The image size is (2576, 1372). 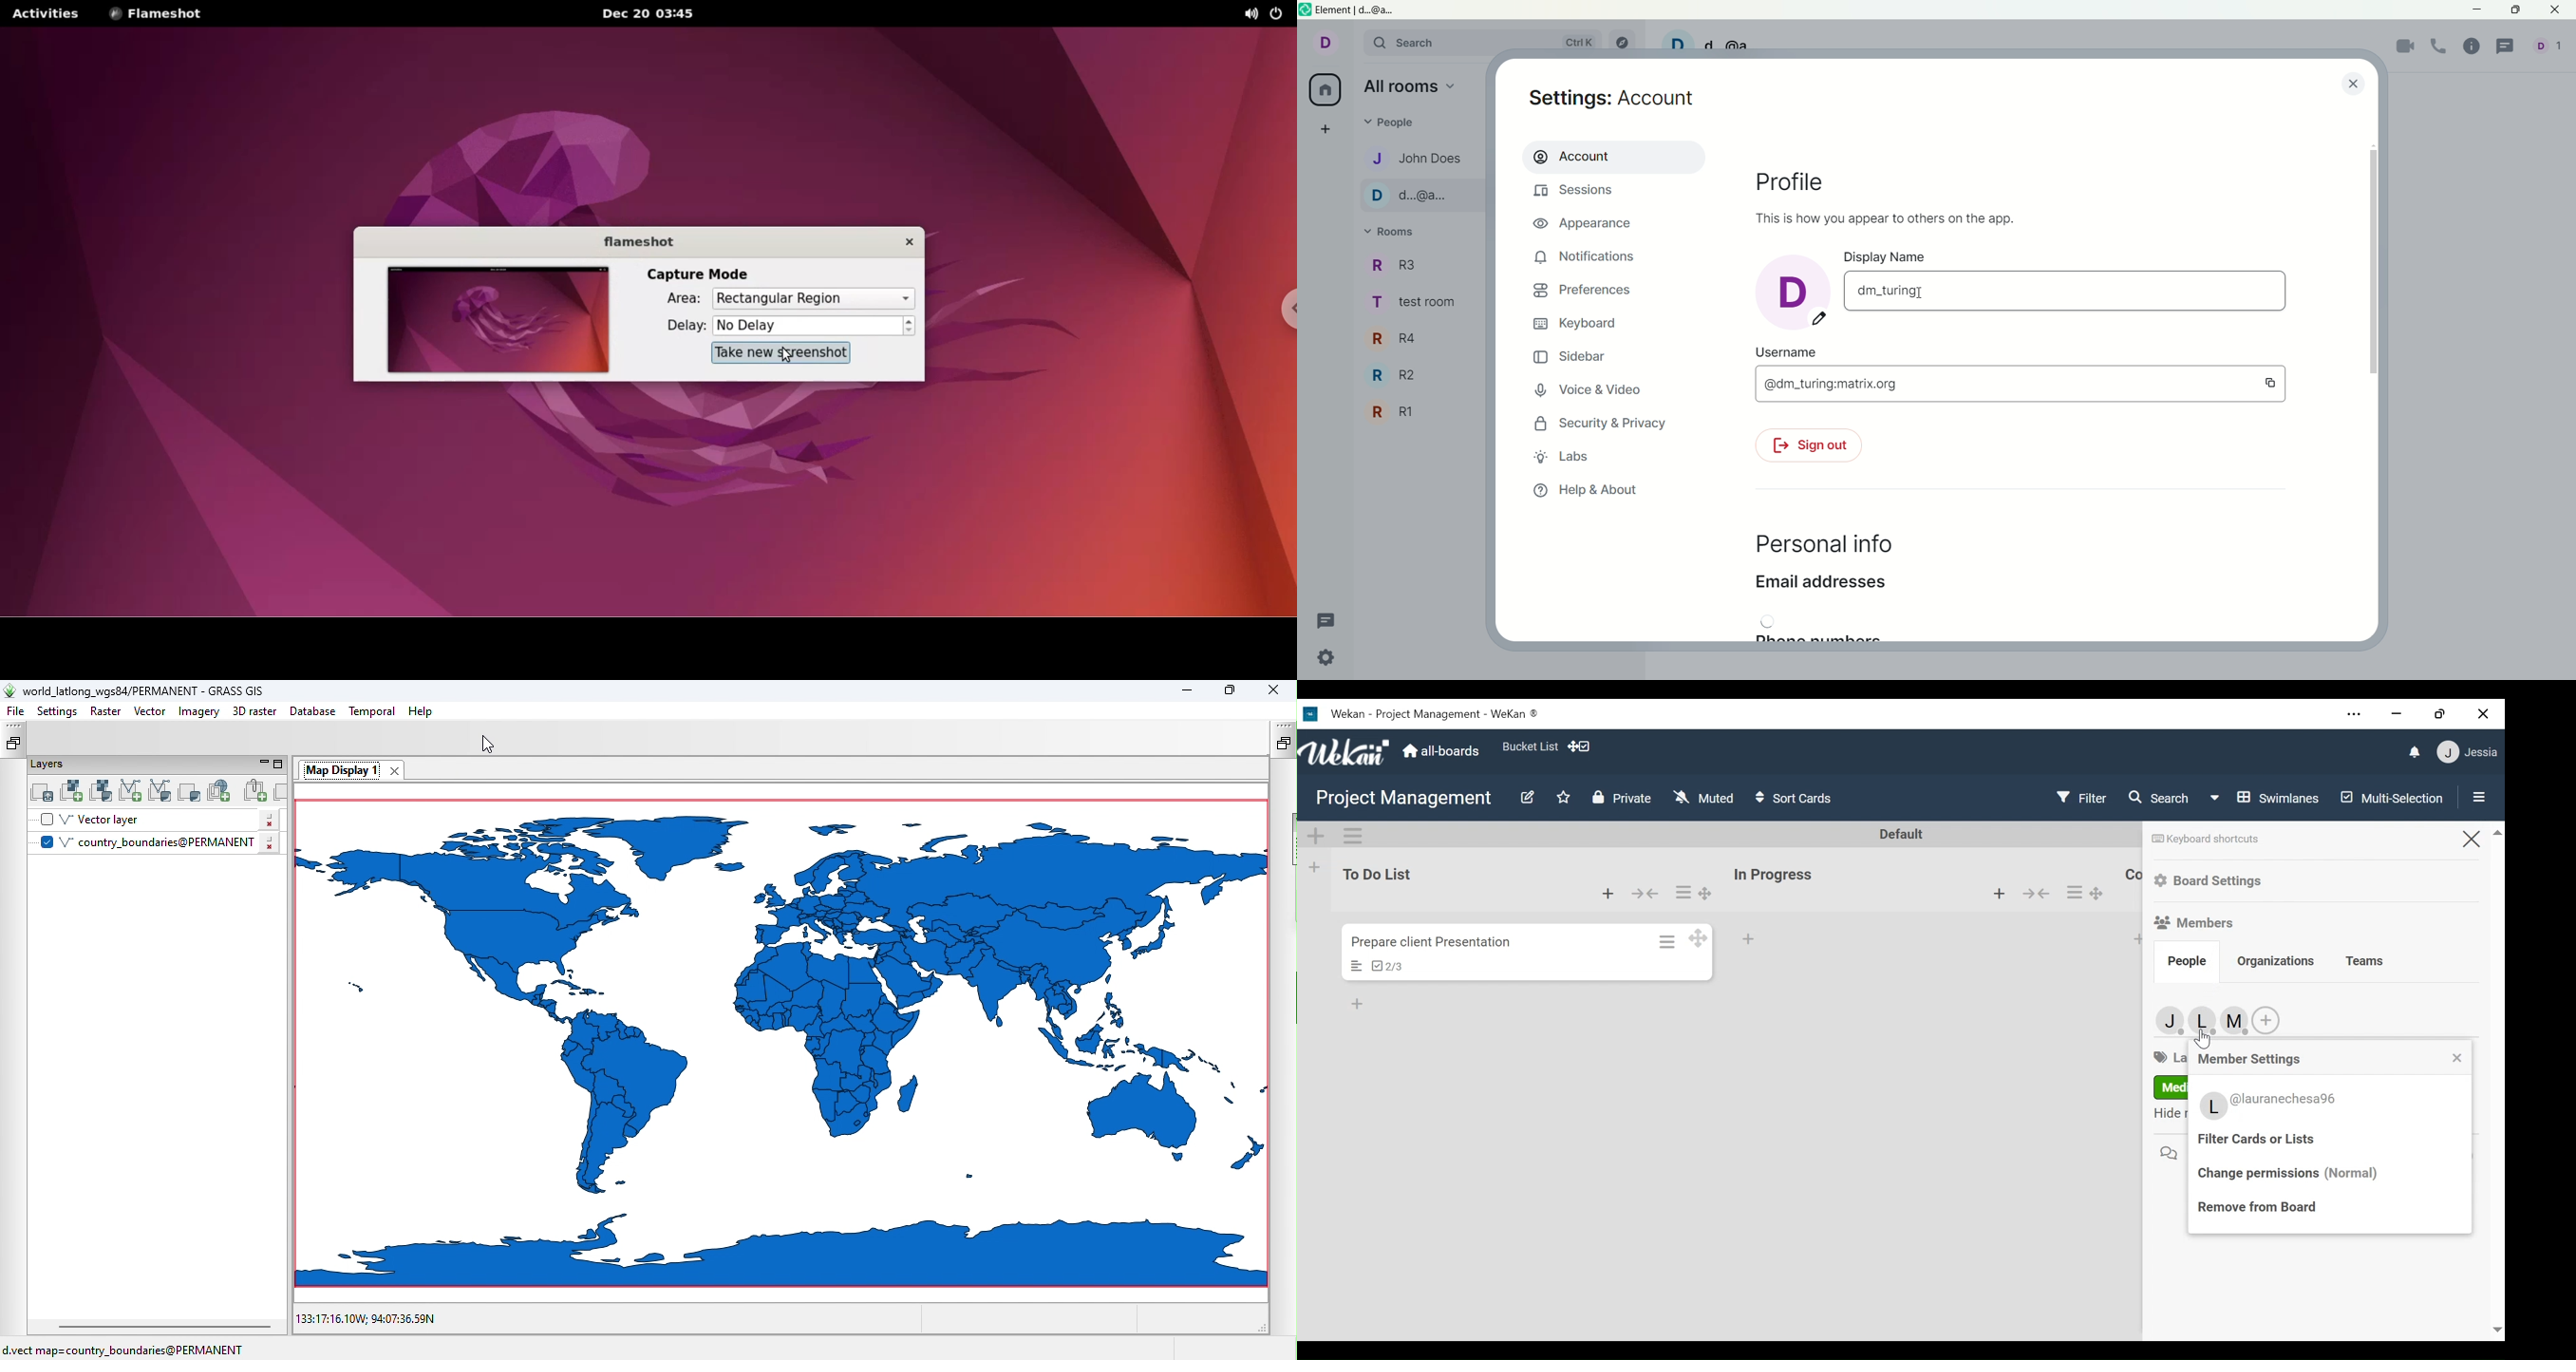 I want to click on Add card to bottom of the list, so click(x=1750, y=940).